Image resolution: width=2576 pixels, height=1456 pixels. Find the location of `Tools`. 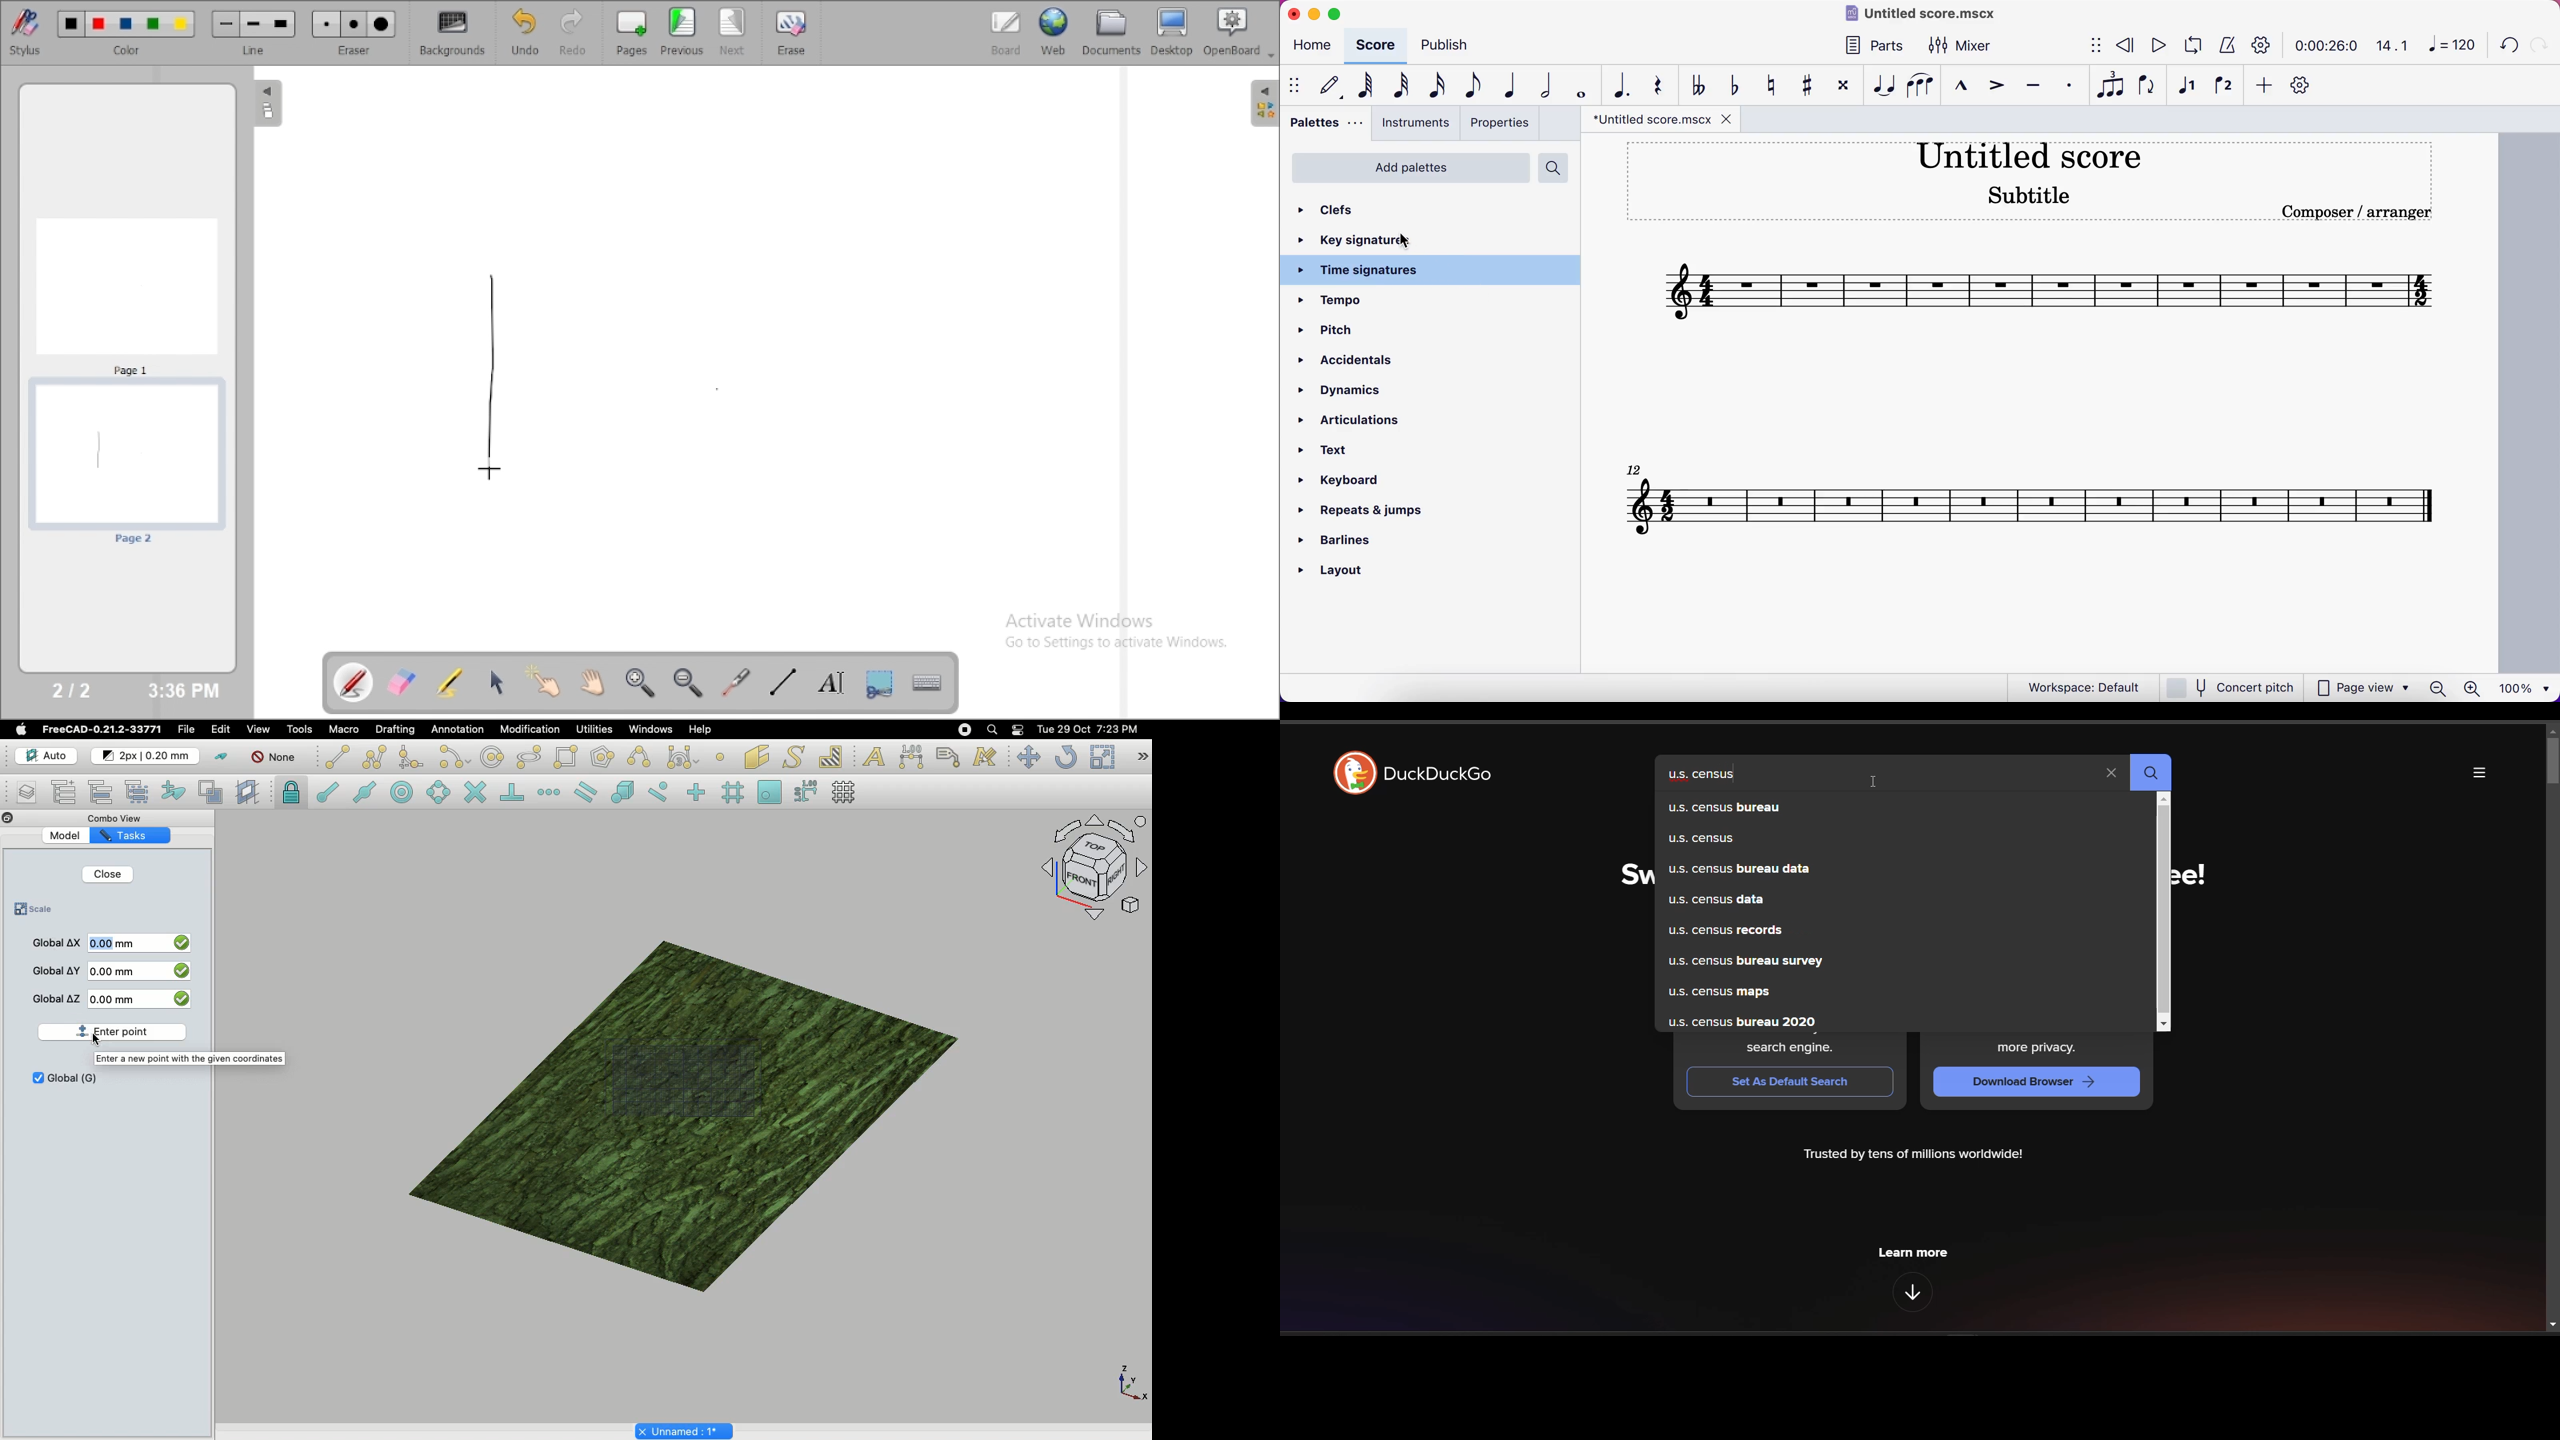

Tools is located at coordinates (302, 730).